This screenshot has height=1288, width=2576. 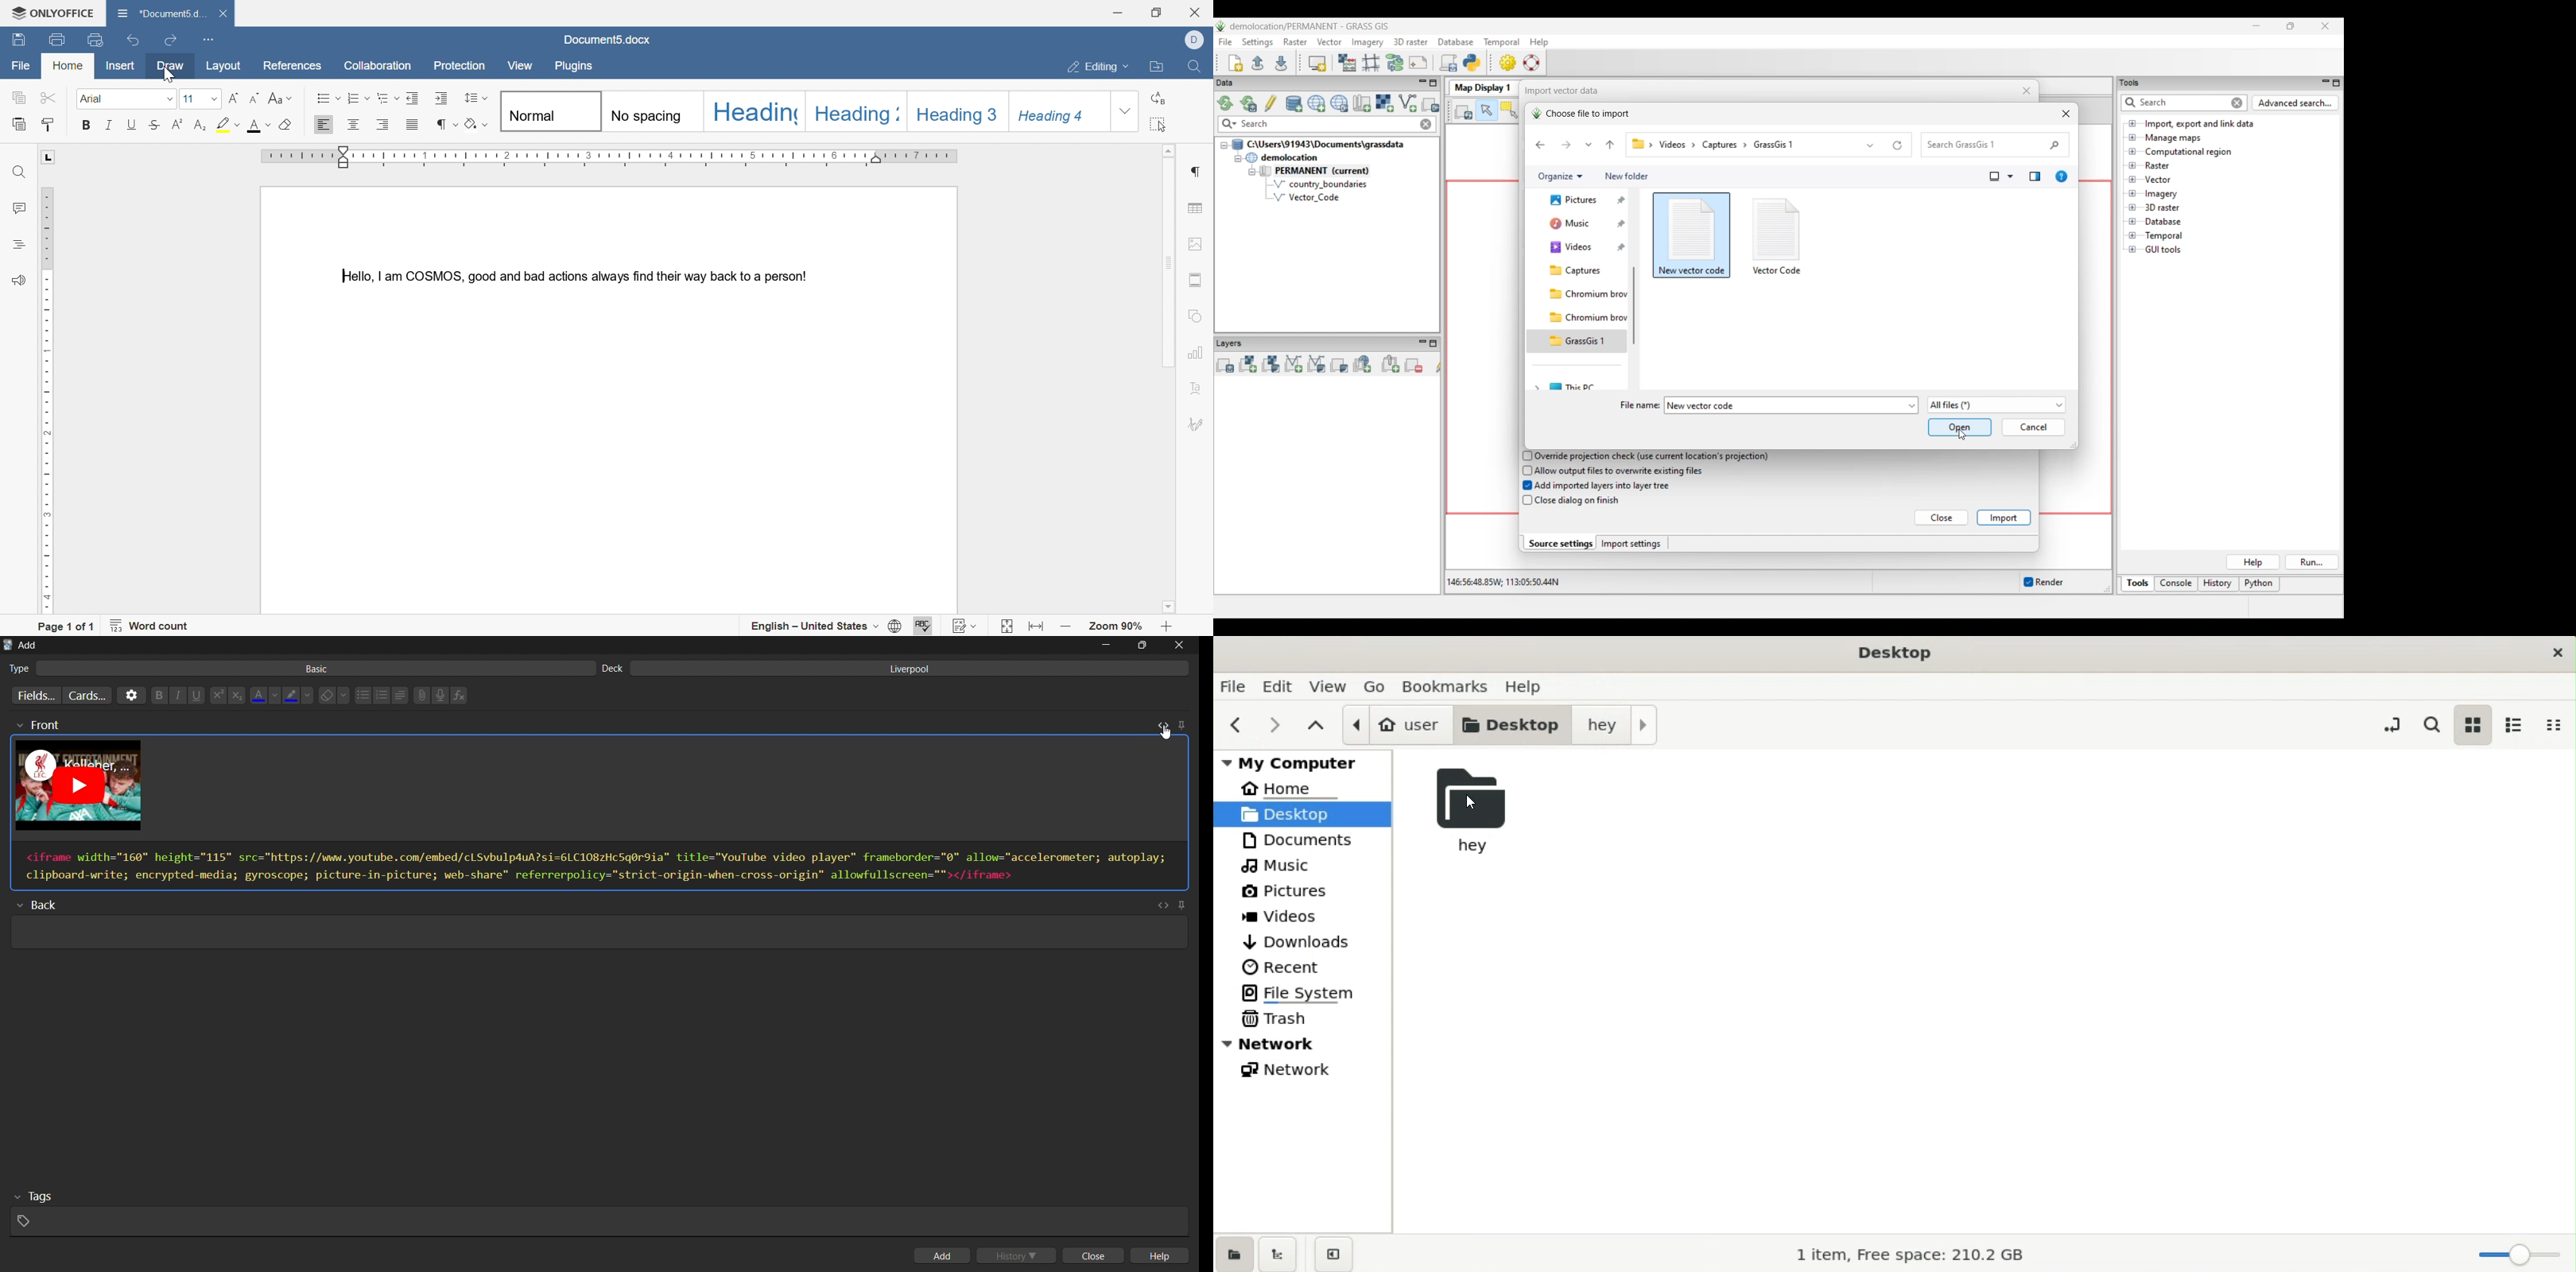 What do you see at coordinates (1197, 210) in the screenshot?
I see `table settings` at bounding box center [1197, 210].